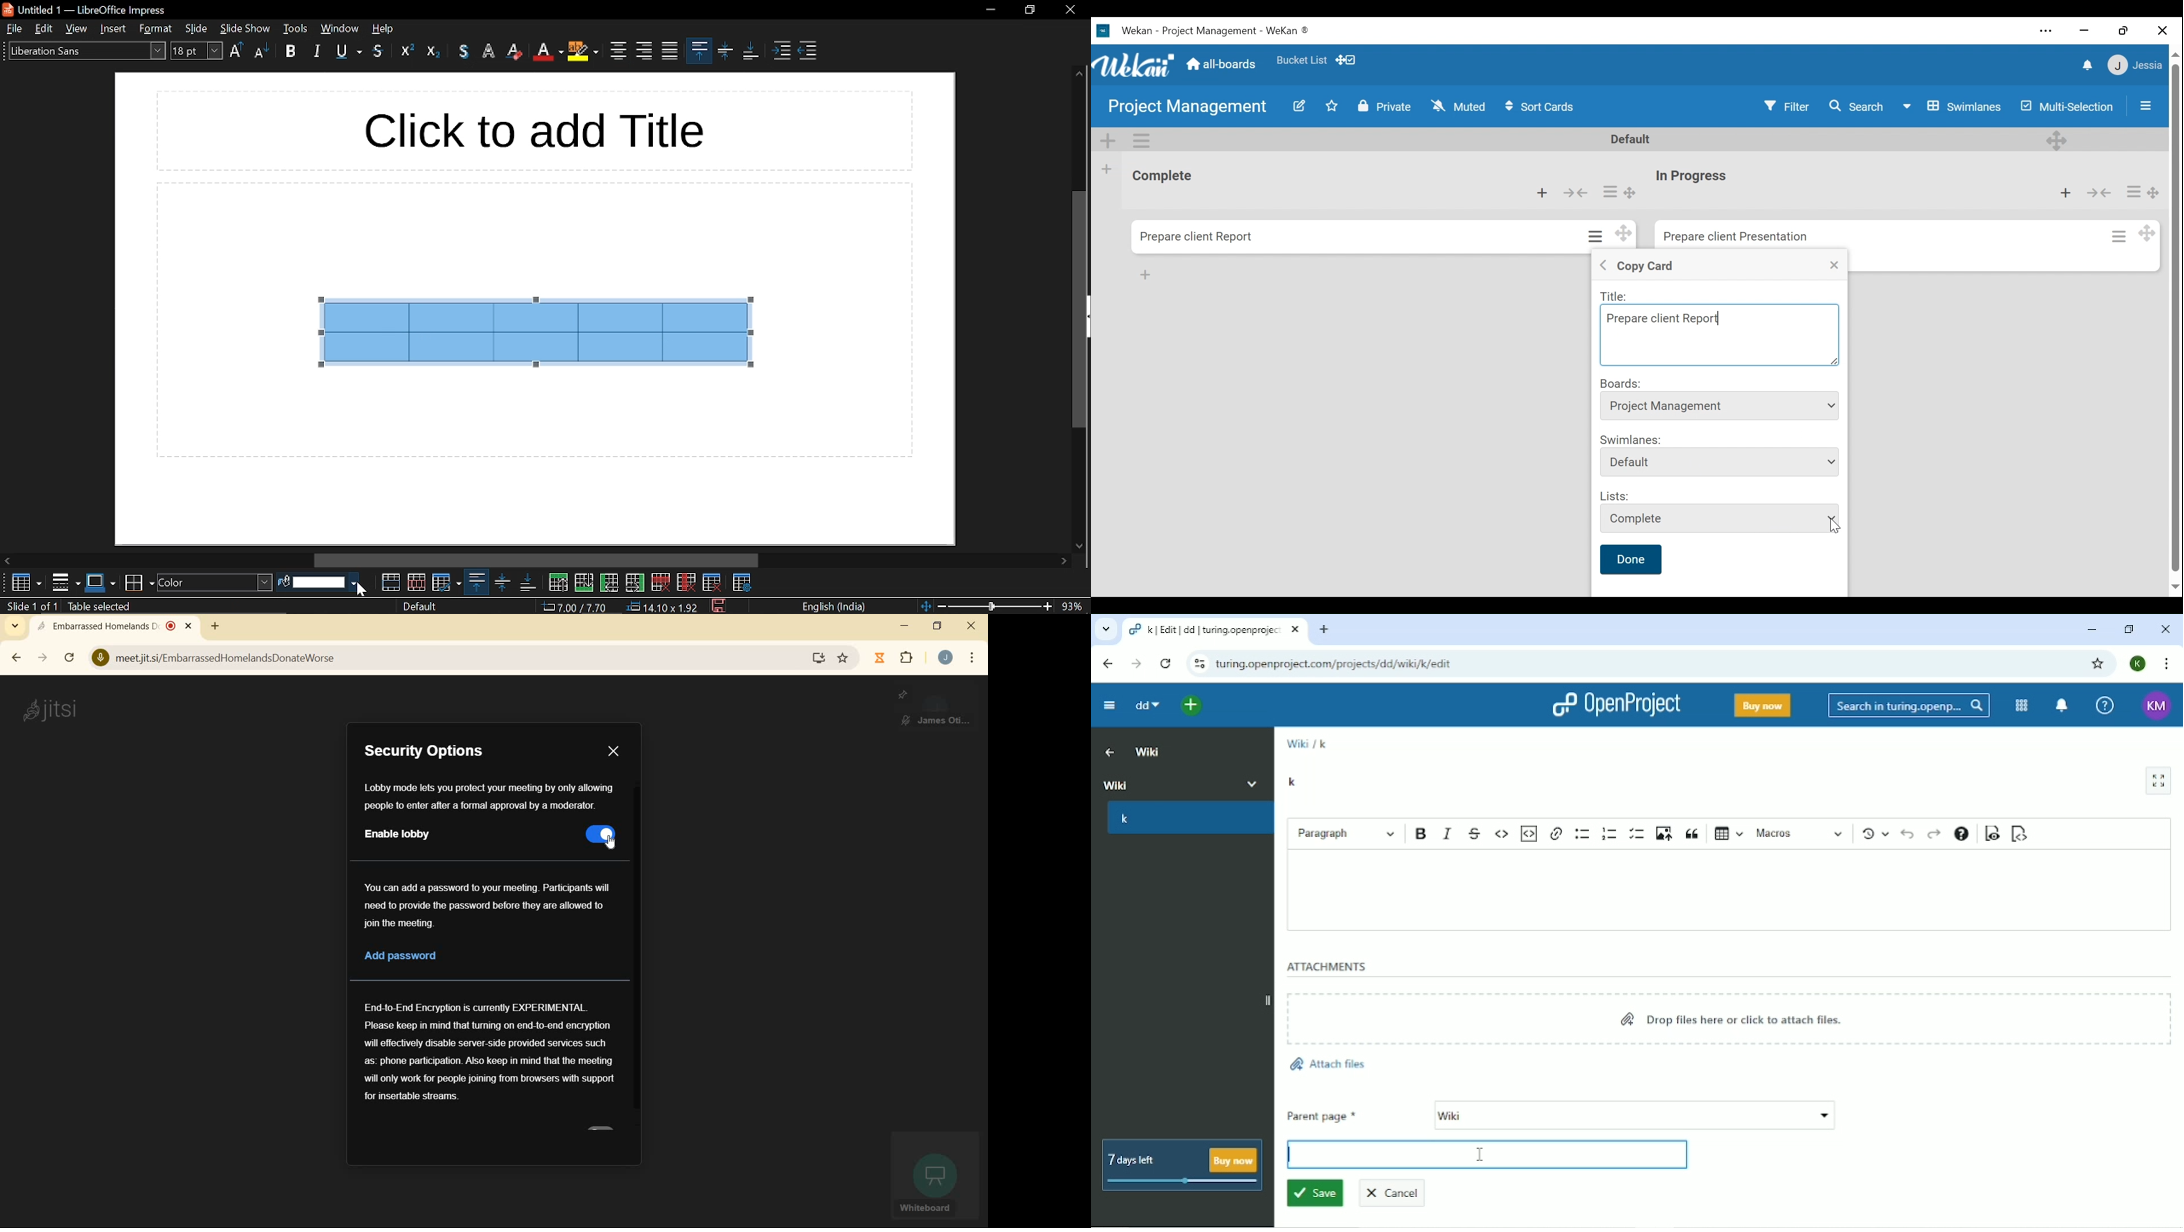 Image resolution: width=2184 pixels, height=1232 pixels. Describe the element at coordinates (1583, 833) in the screenshot. I see `Bulleted list` at that location.